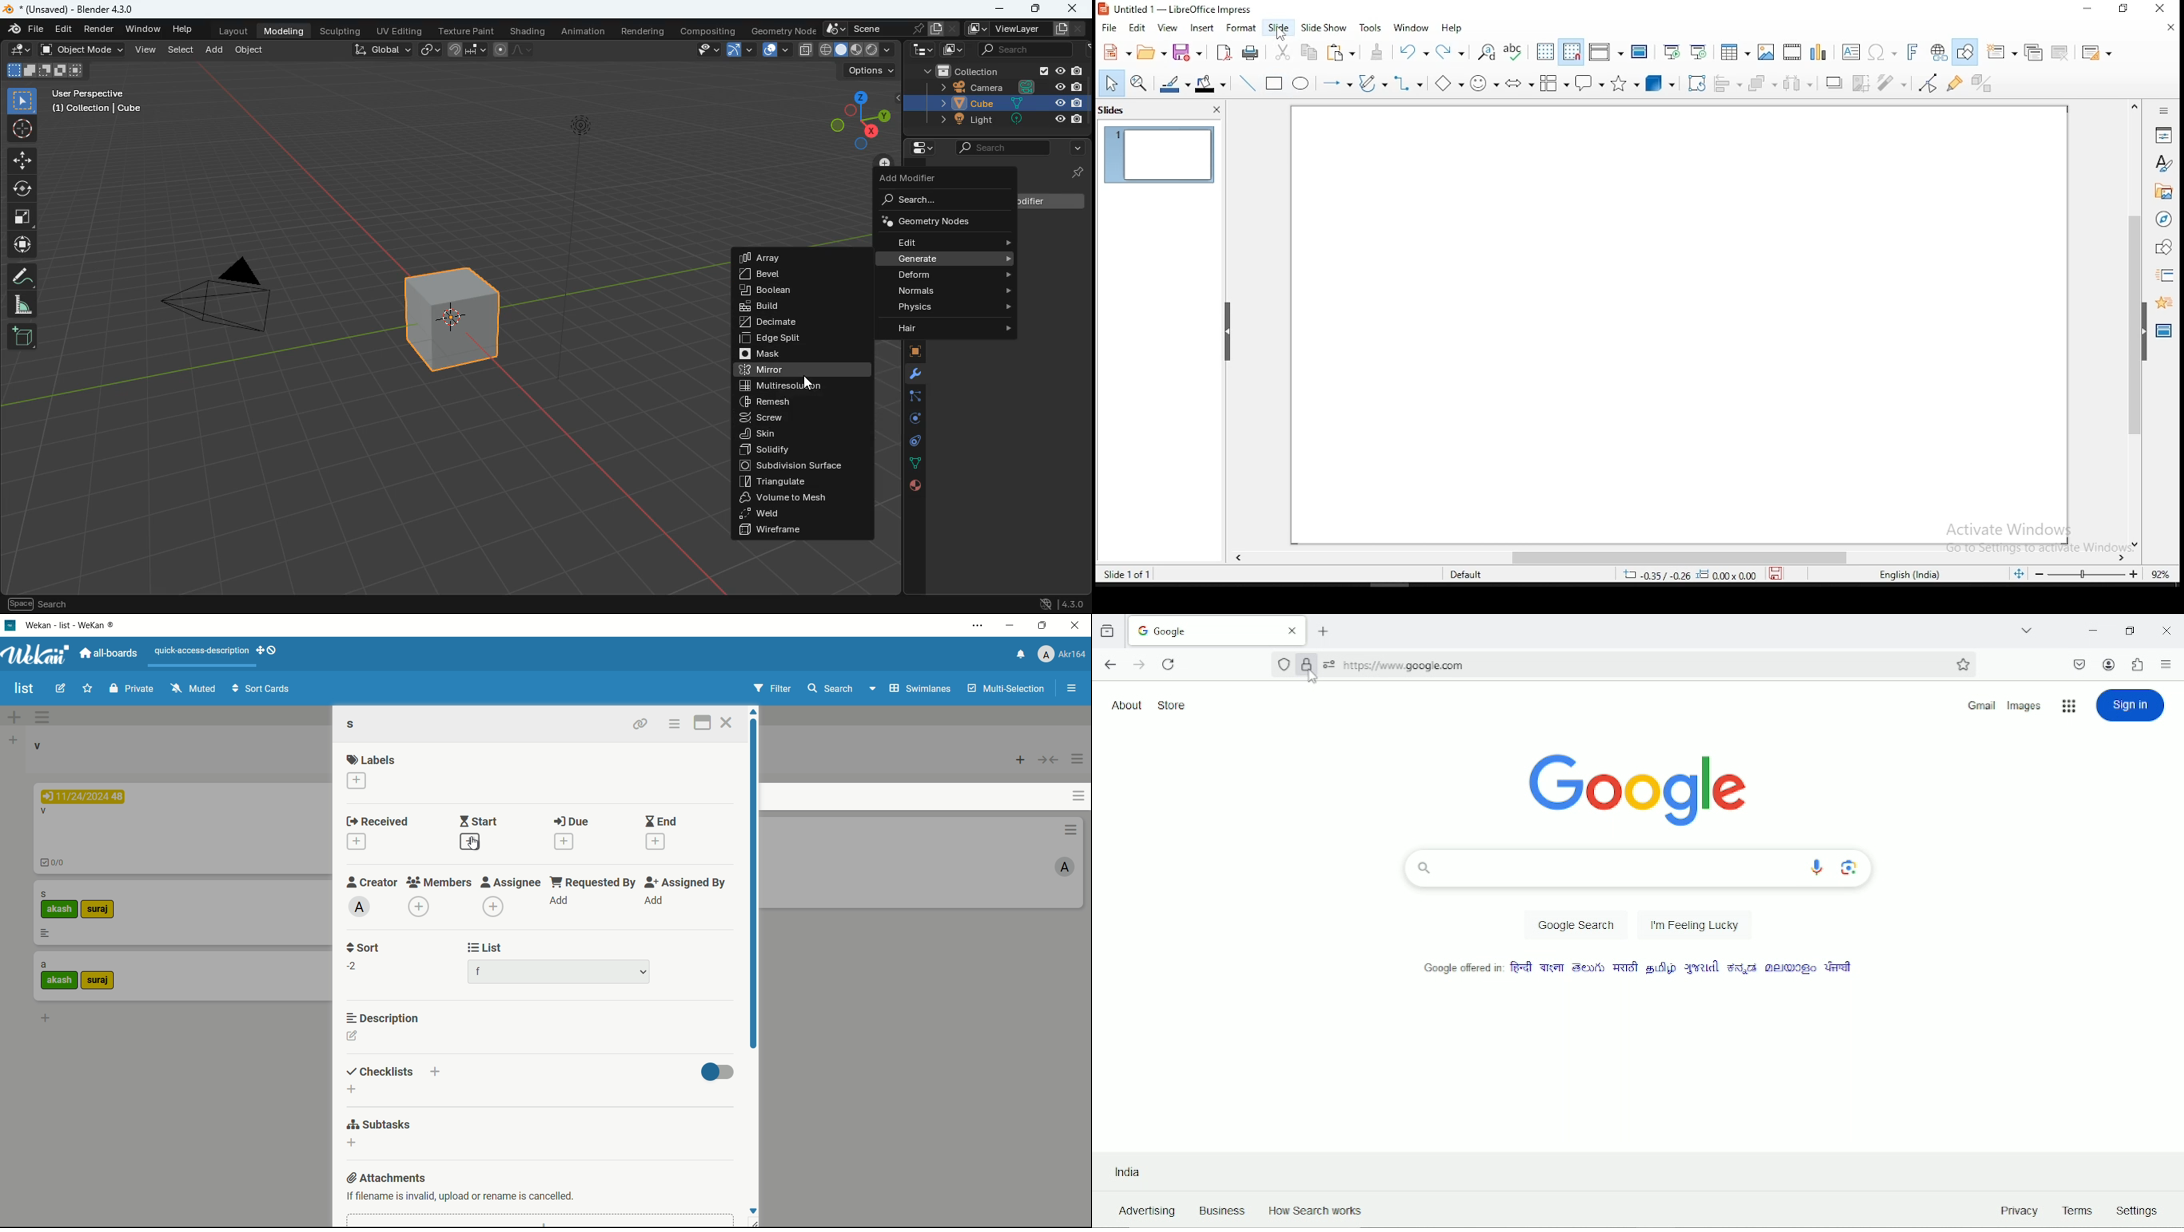 This screenshot has height=1232, width=2184. Describe the element at coordinates (459, 1196) in the screenshot. I see `text` at that location.